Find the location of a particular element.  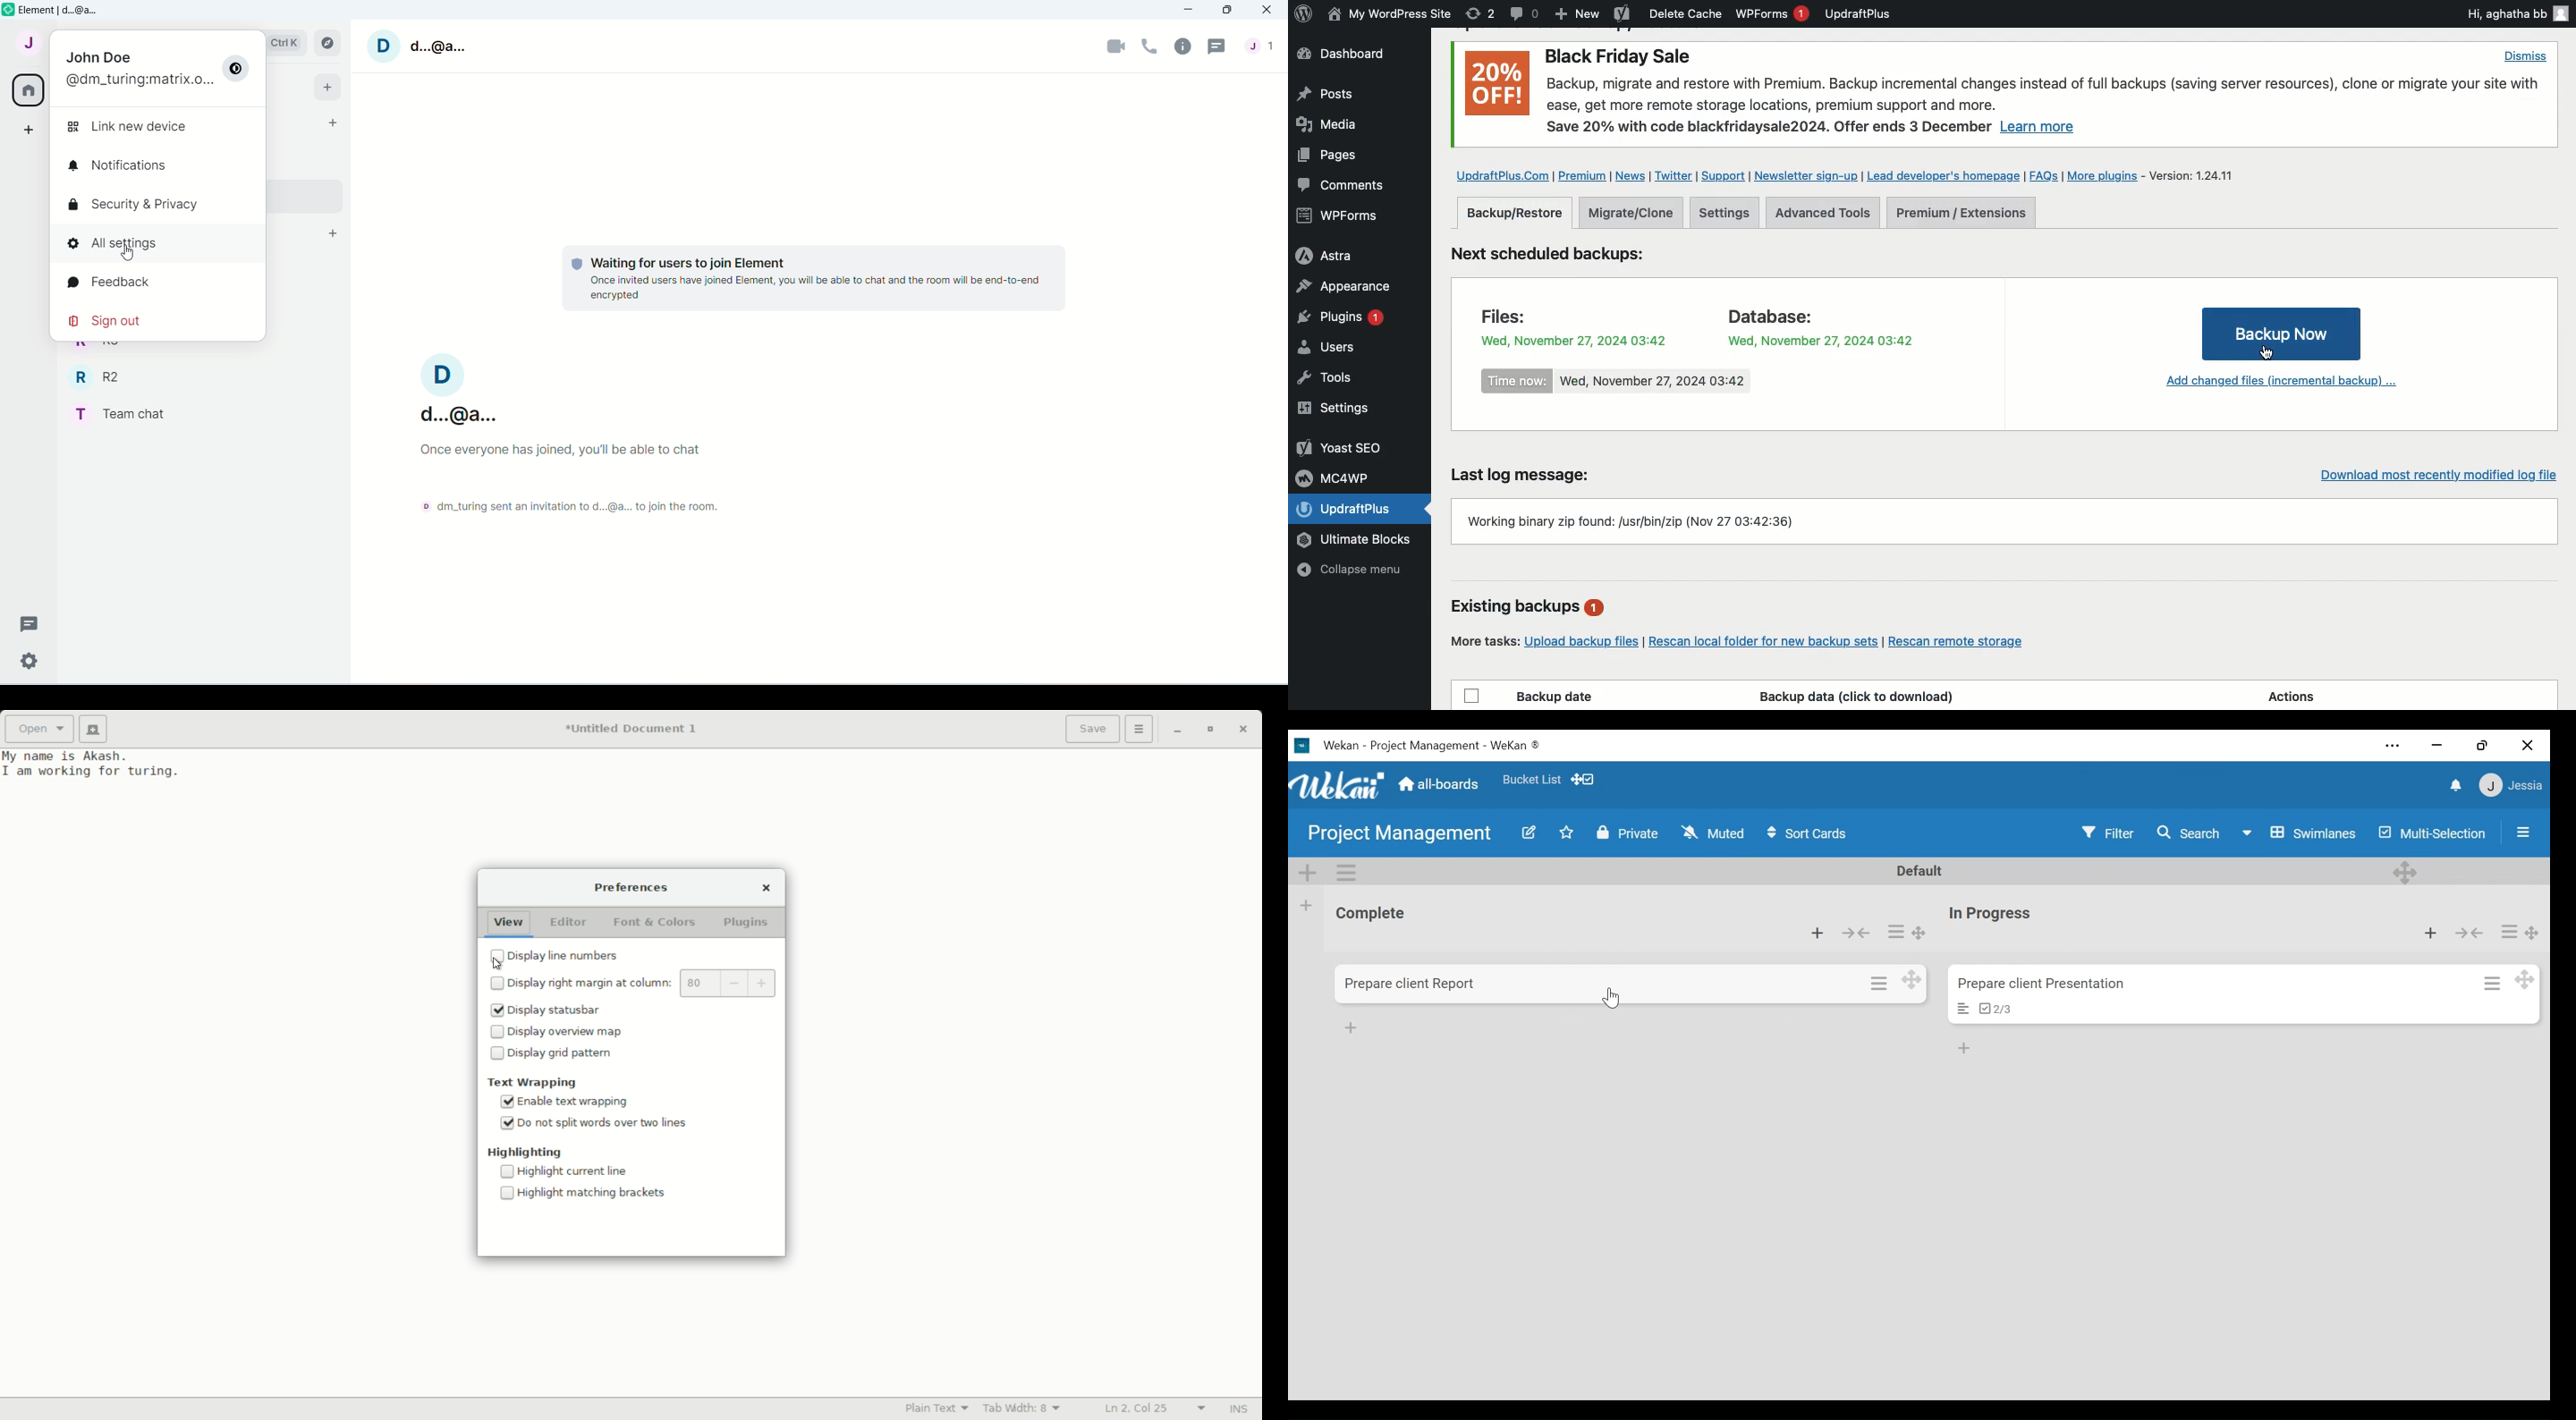

home is located at coordinates (25, 91).